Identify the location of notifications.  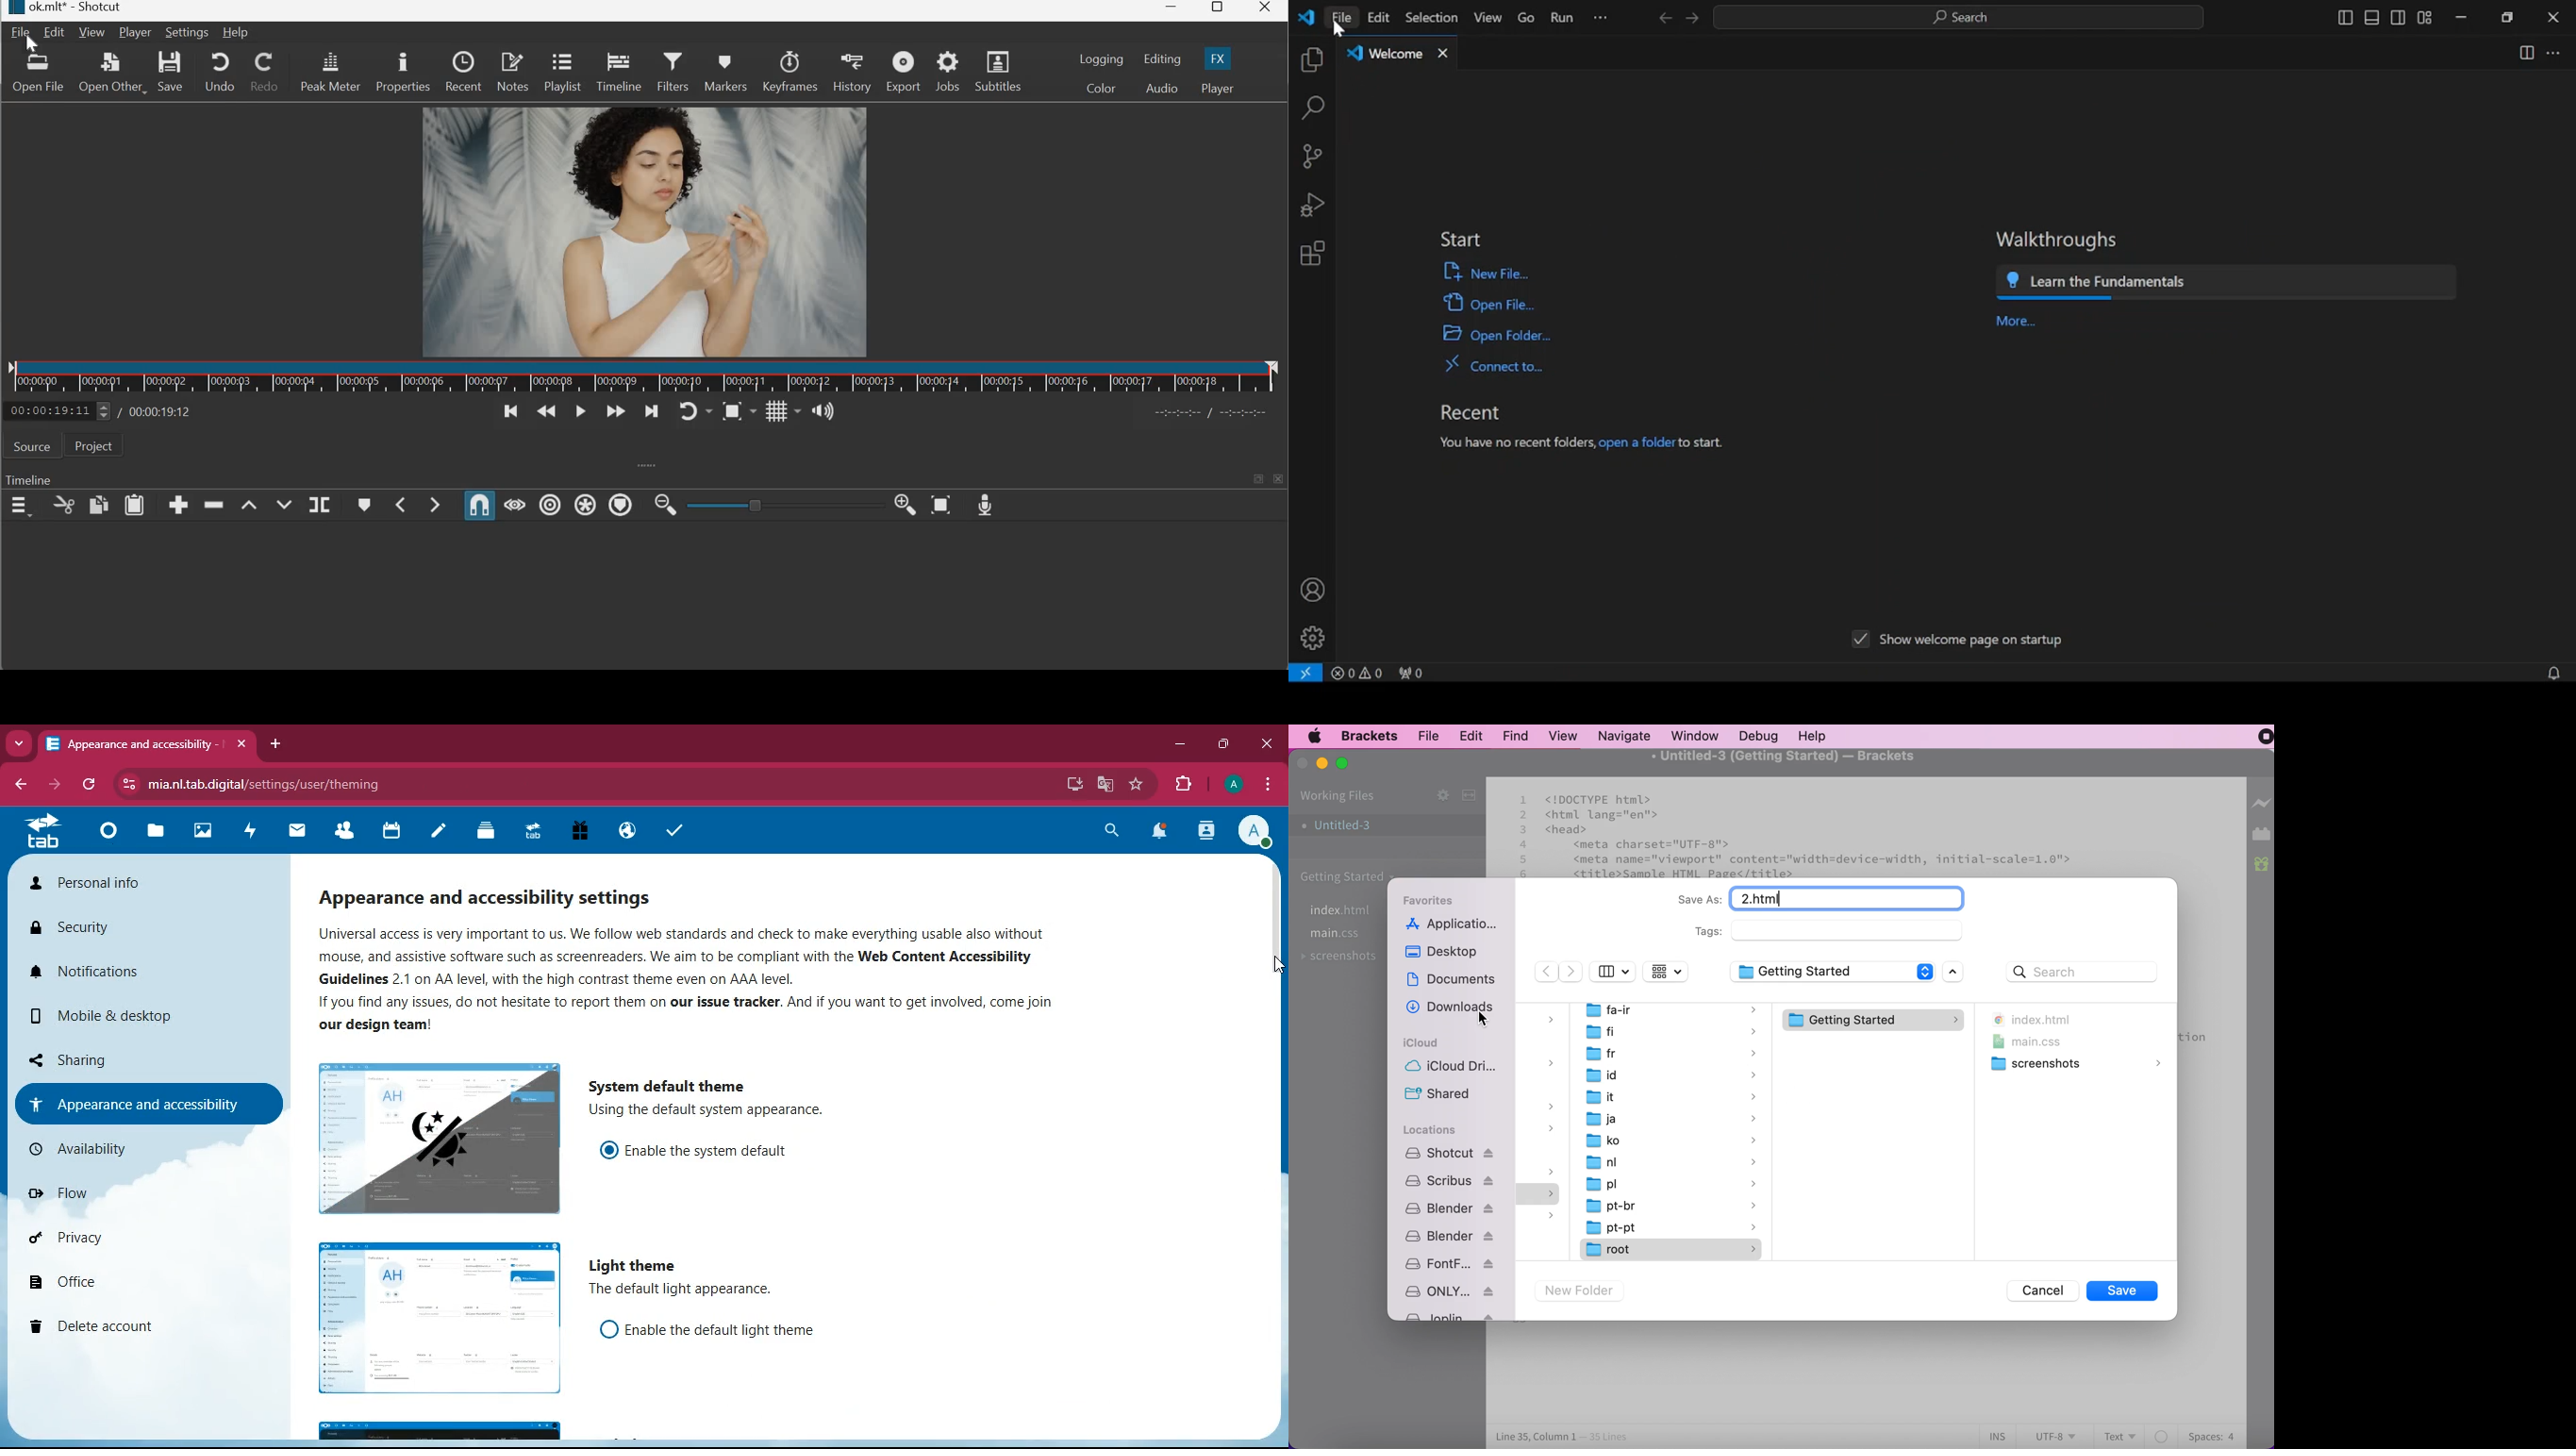
(1160, 830).